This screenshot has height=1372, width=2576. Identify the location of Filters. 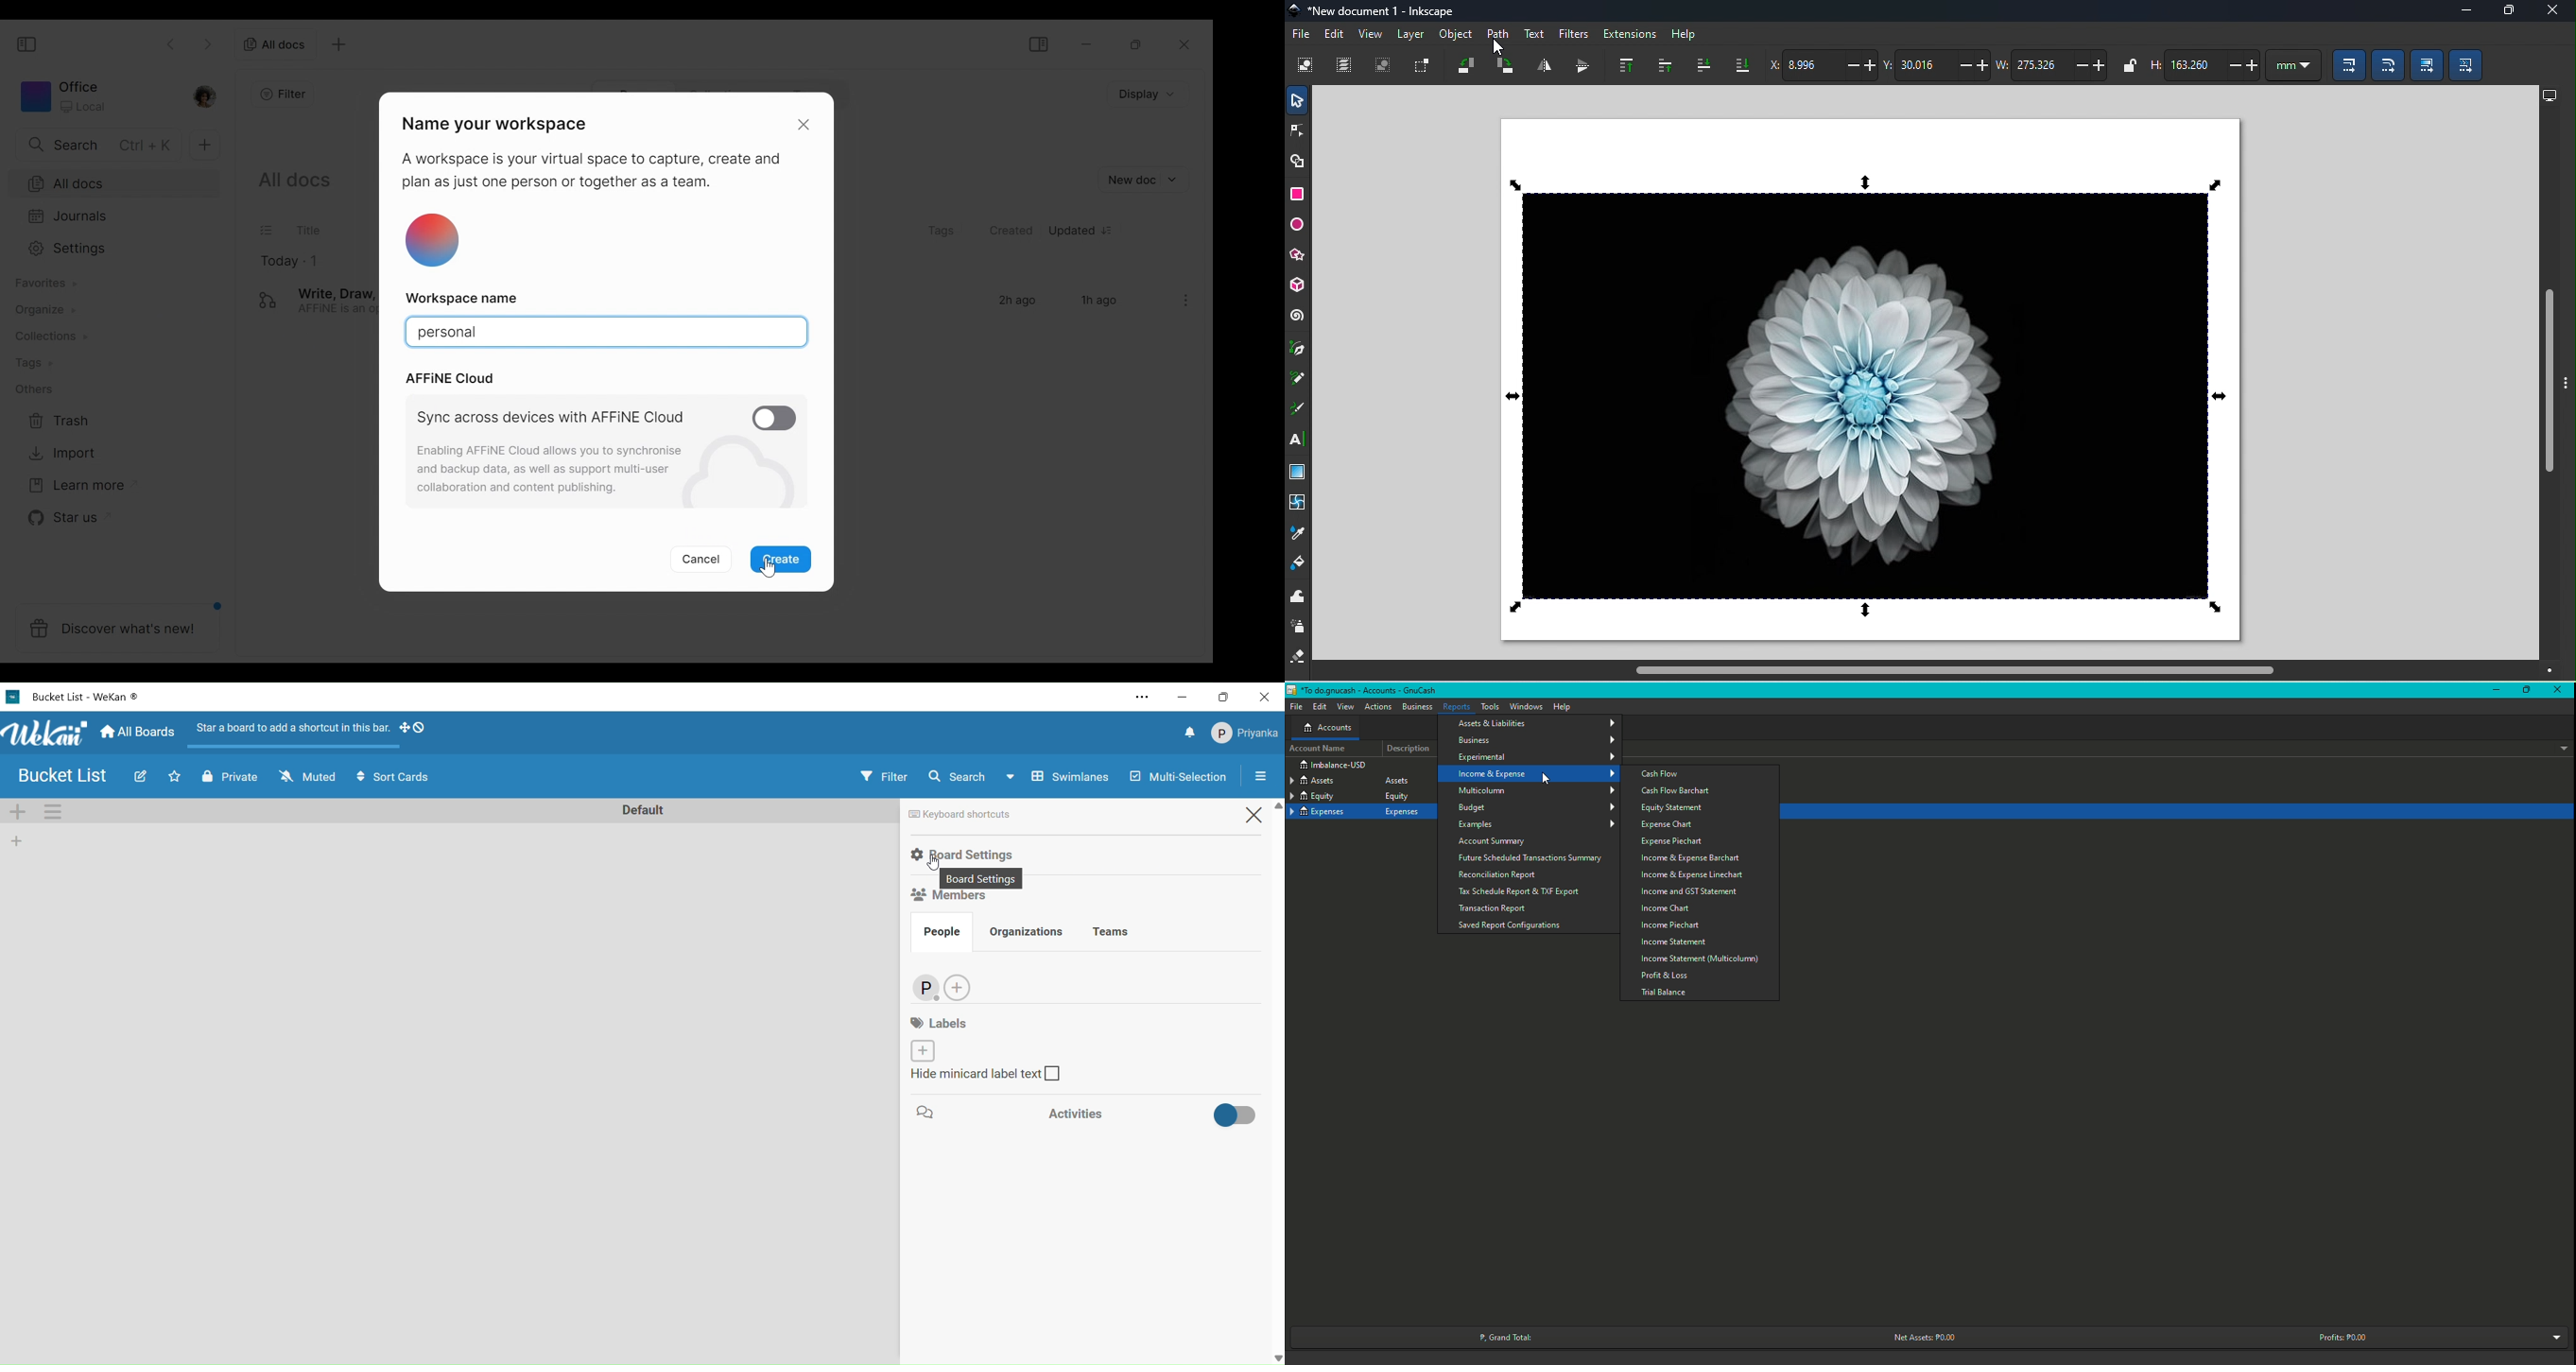
(1574, 32).